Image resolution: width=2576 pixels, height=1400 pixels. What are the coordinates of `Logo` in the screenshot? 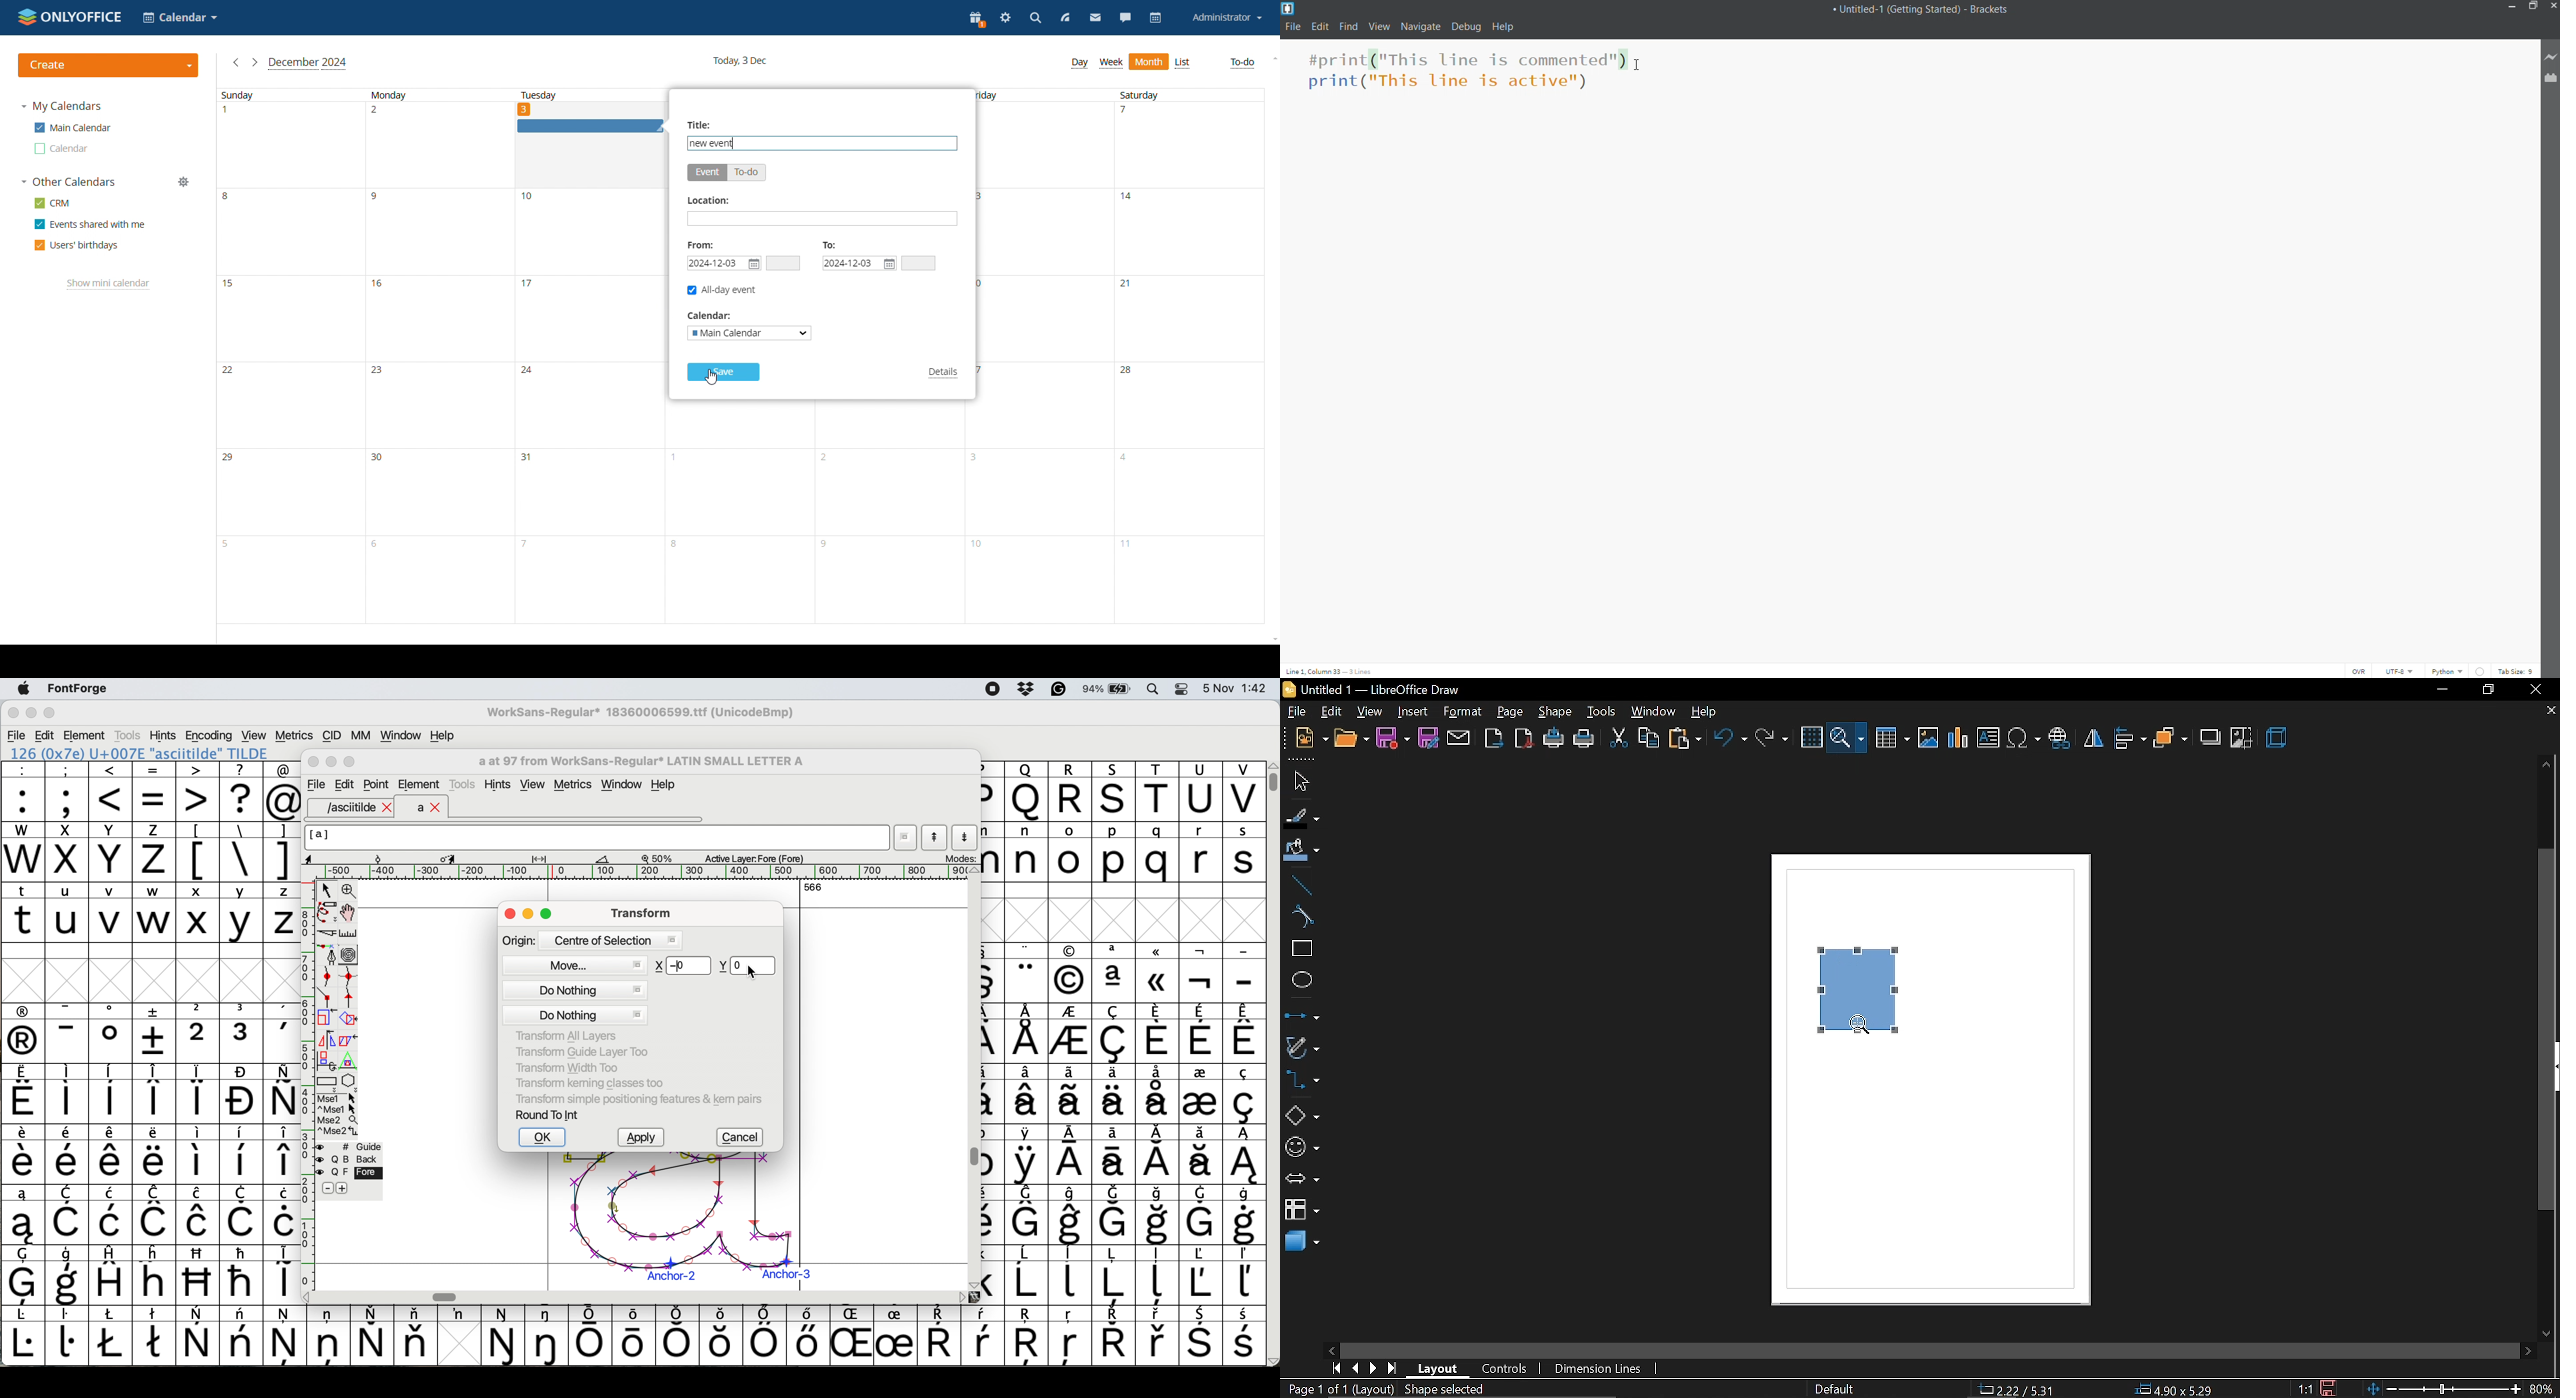 It's located at (1293, 8).